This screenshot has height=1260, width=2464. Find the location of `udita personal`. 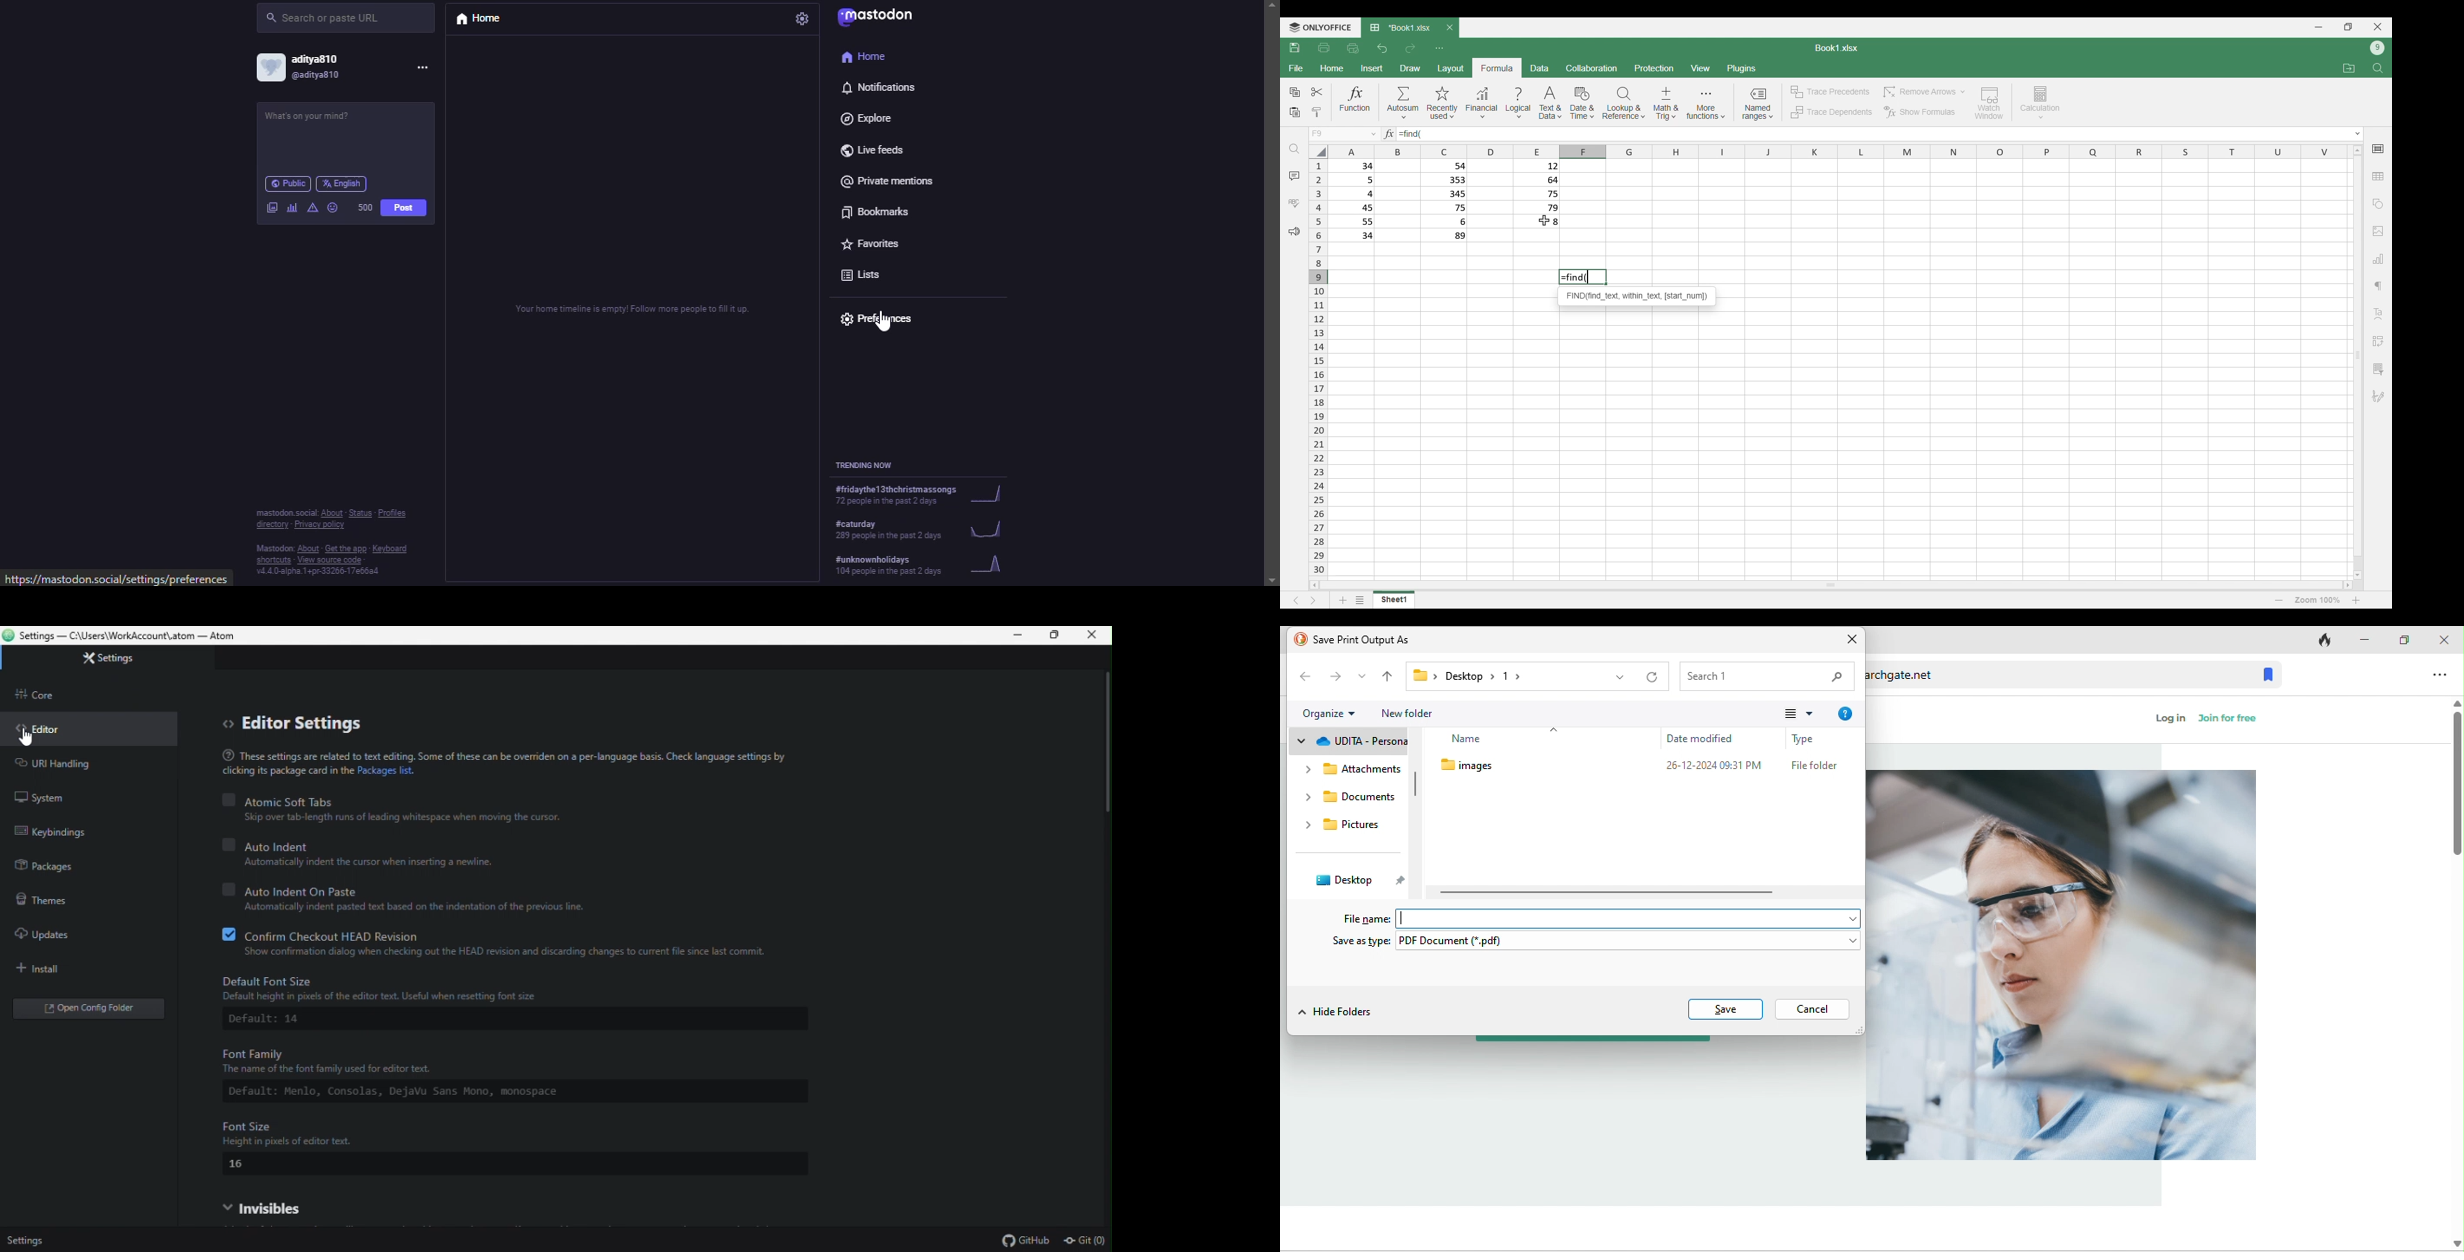

udita personal is located at coordinates (1351, 740).